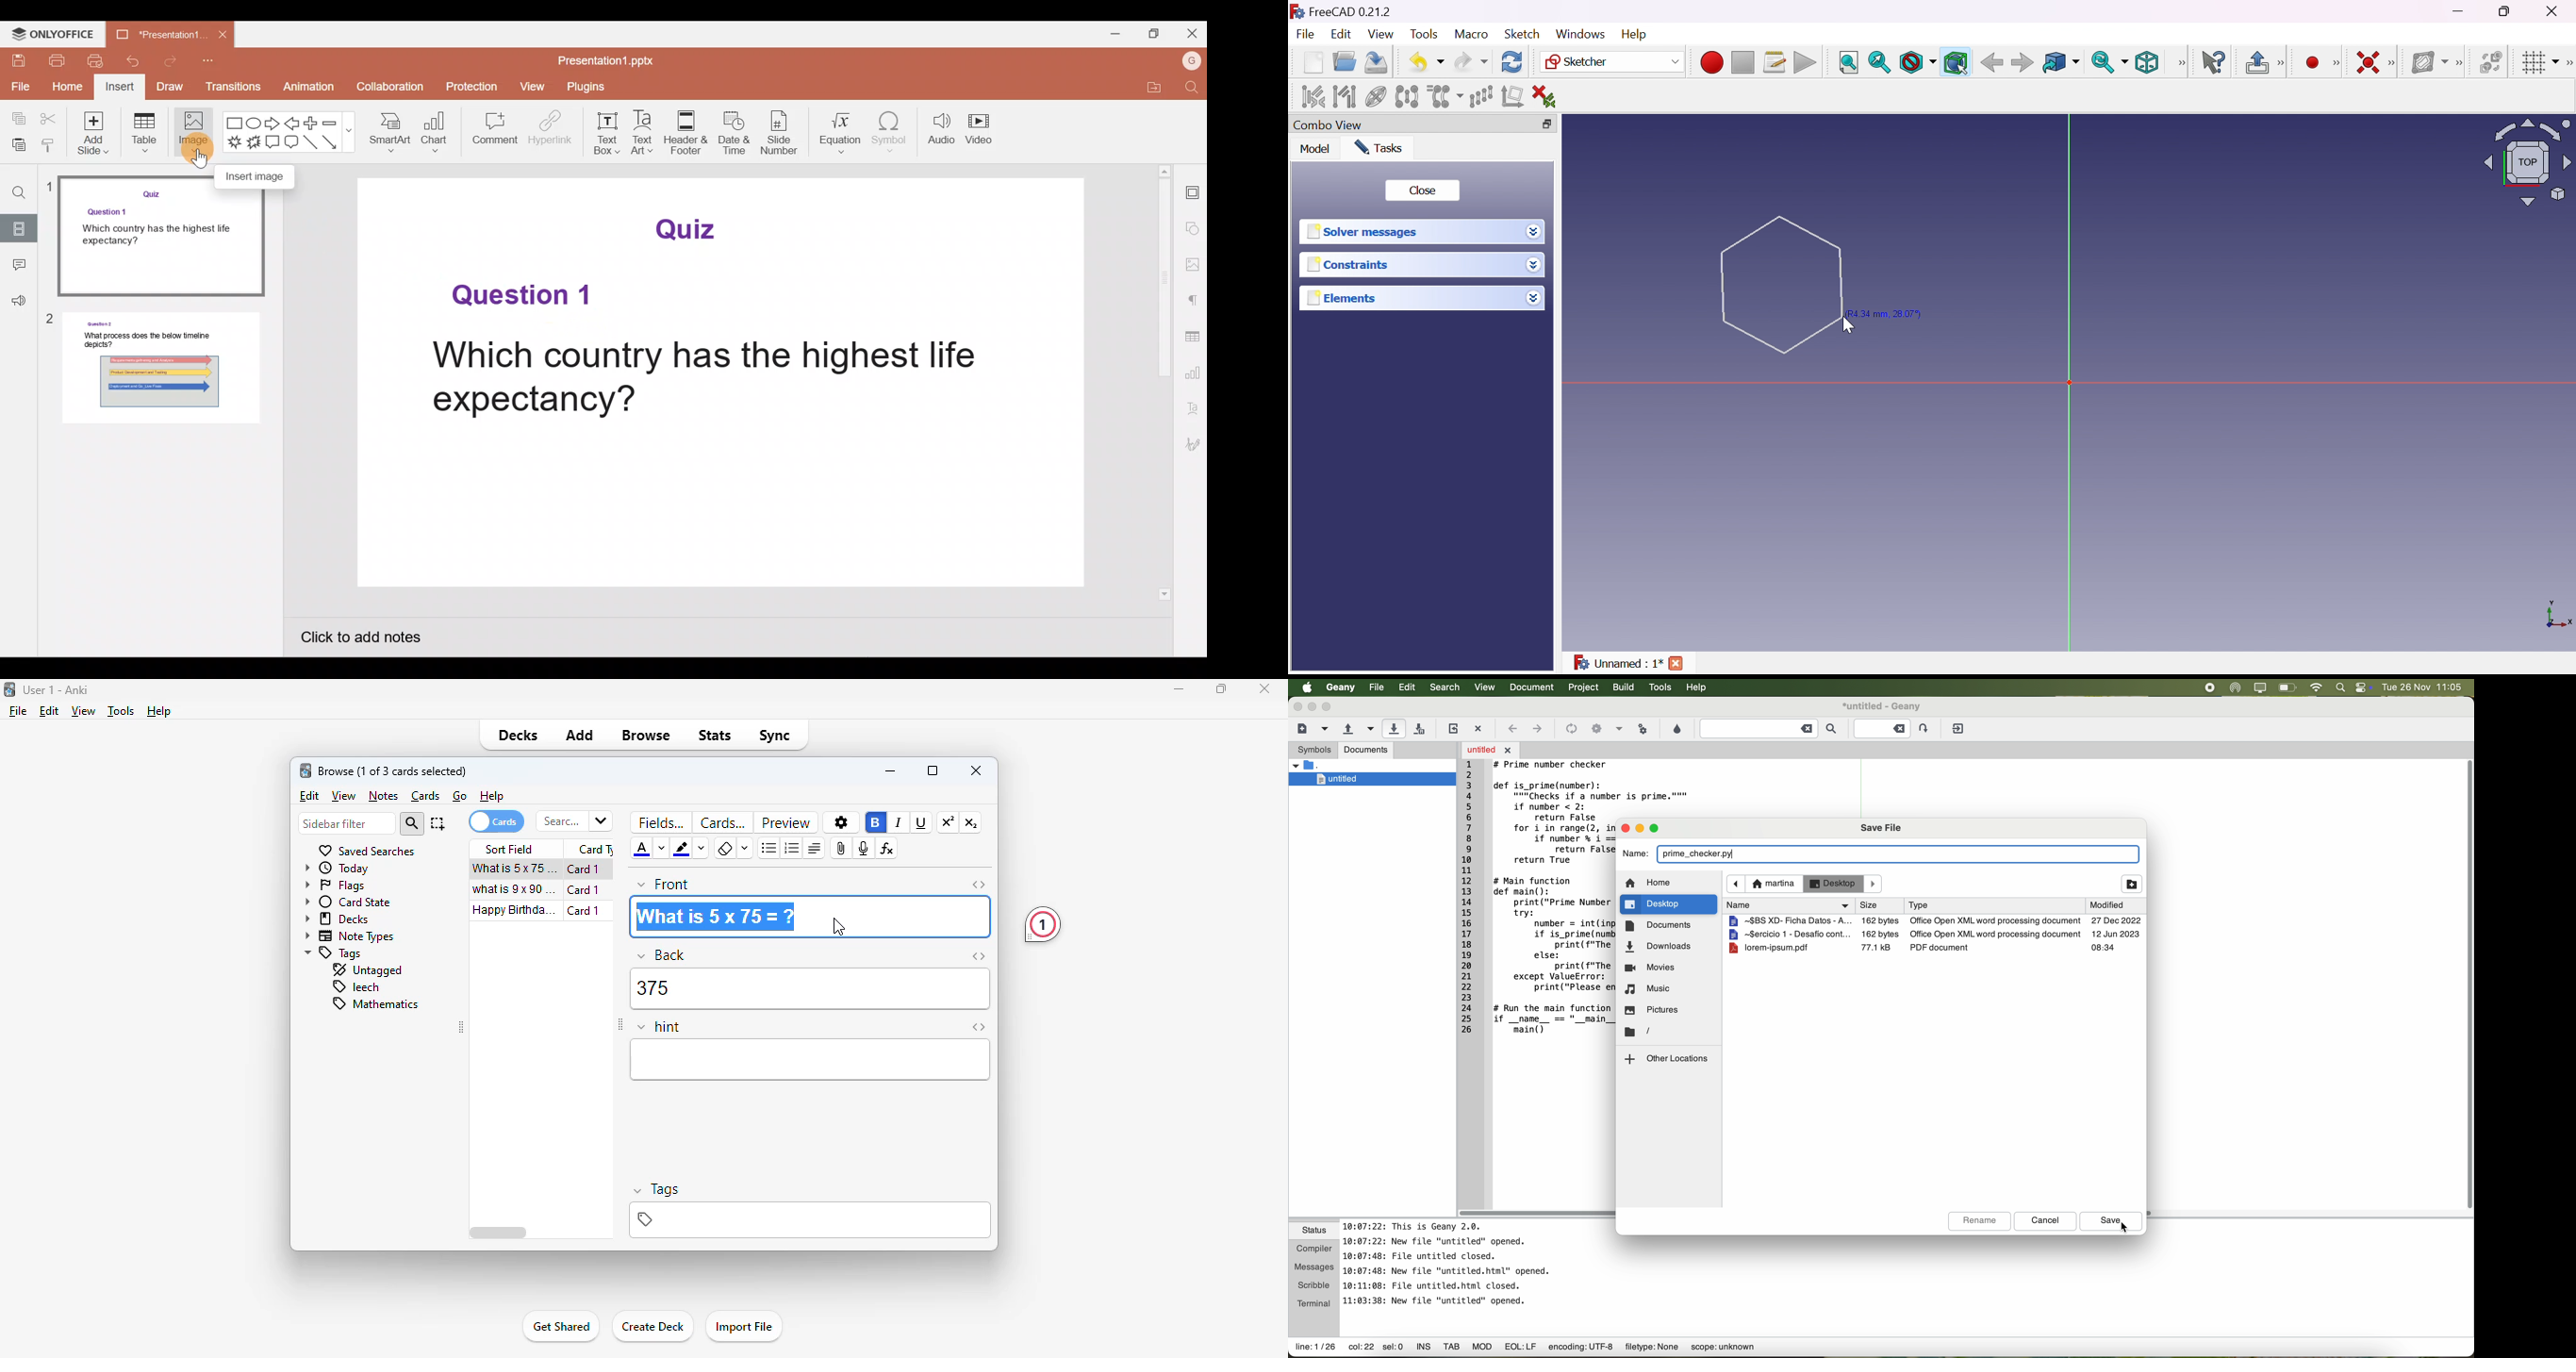 Image resolution: width=2576 pixels, height=1372 pixels. What do you see at coordinates (460, 1026) in the screenshot?
I see `toggle sidebar` at bounding box center [460, 1026].